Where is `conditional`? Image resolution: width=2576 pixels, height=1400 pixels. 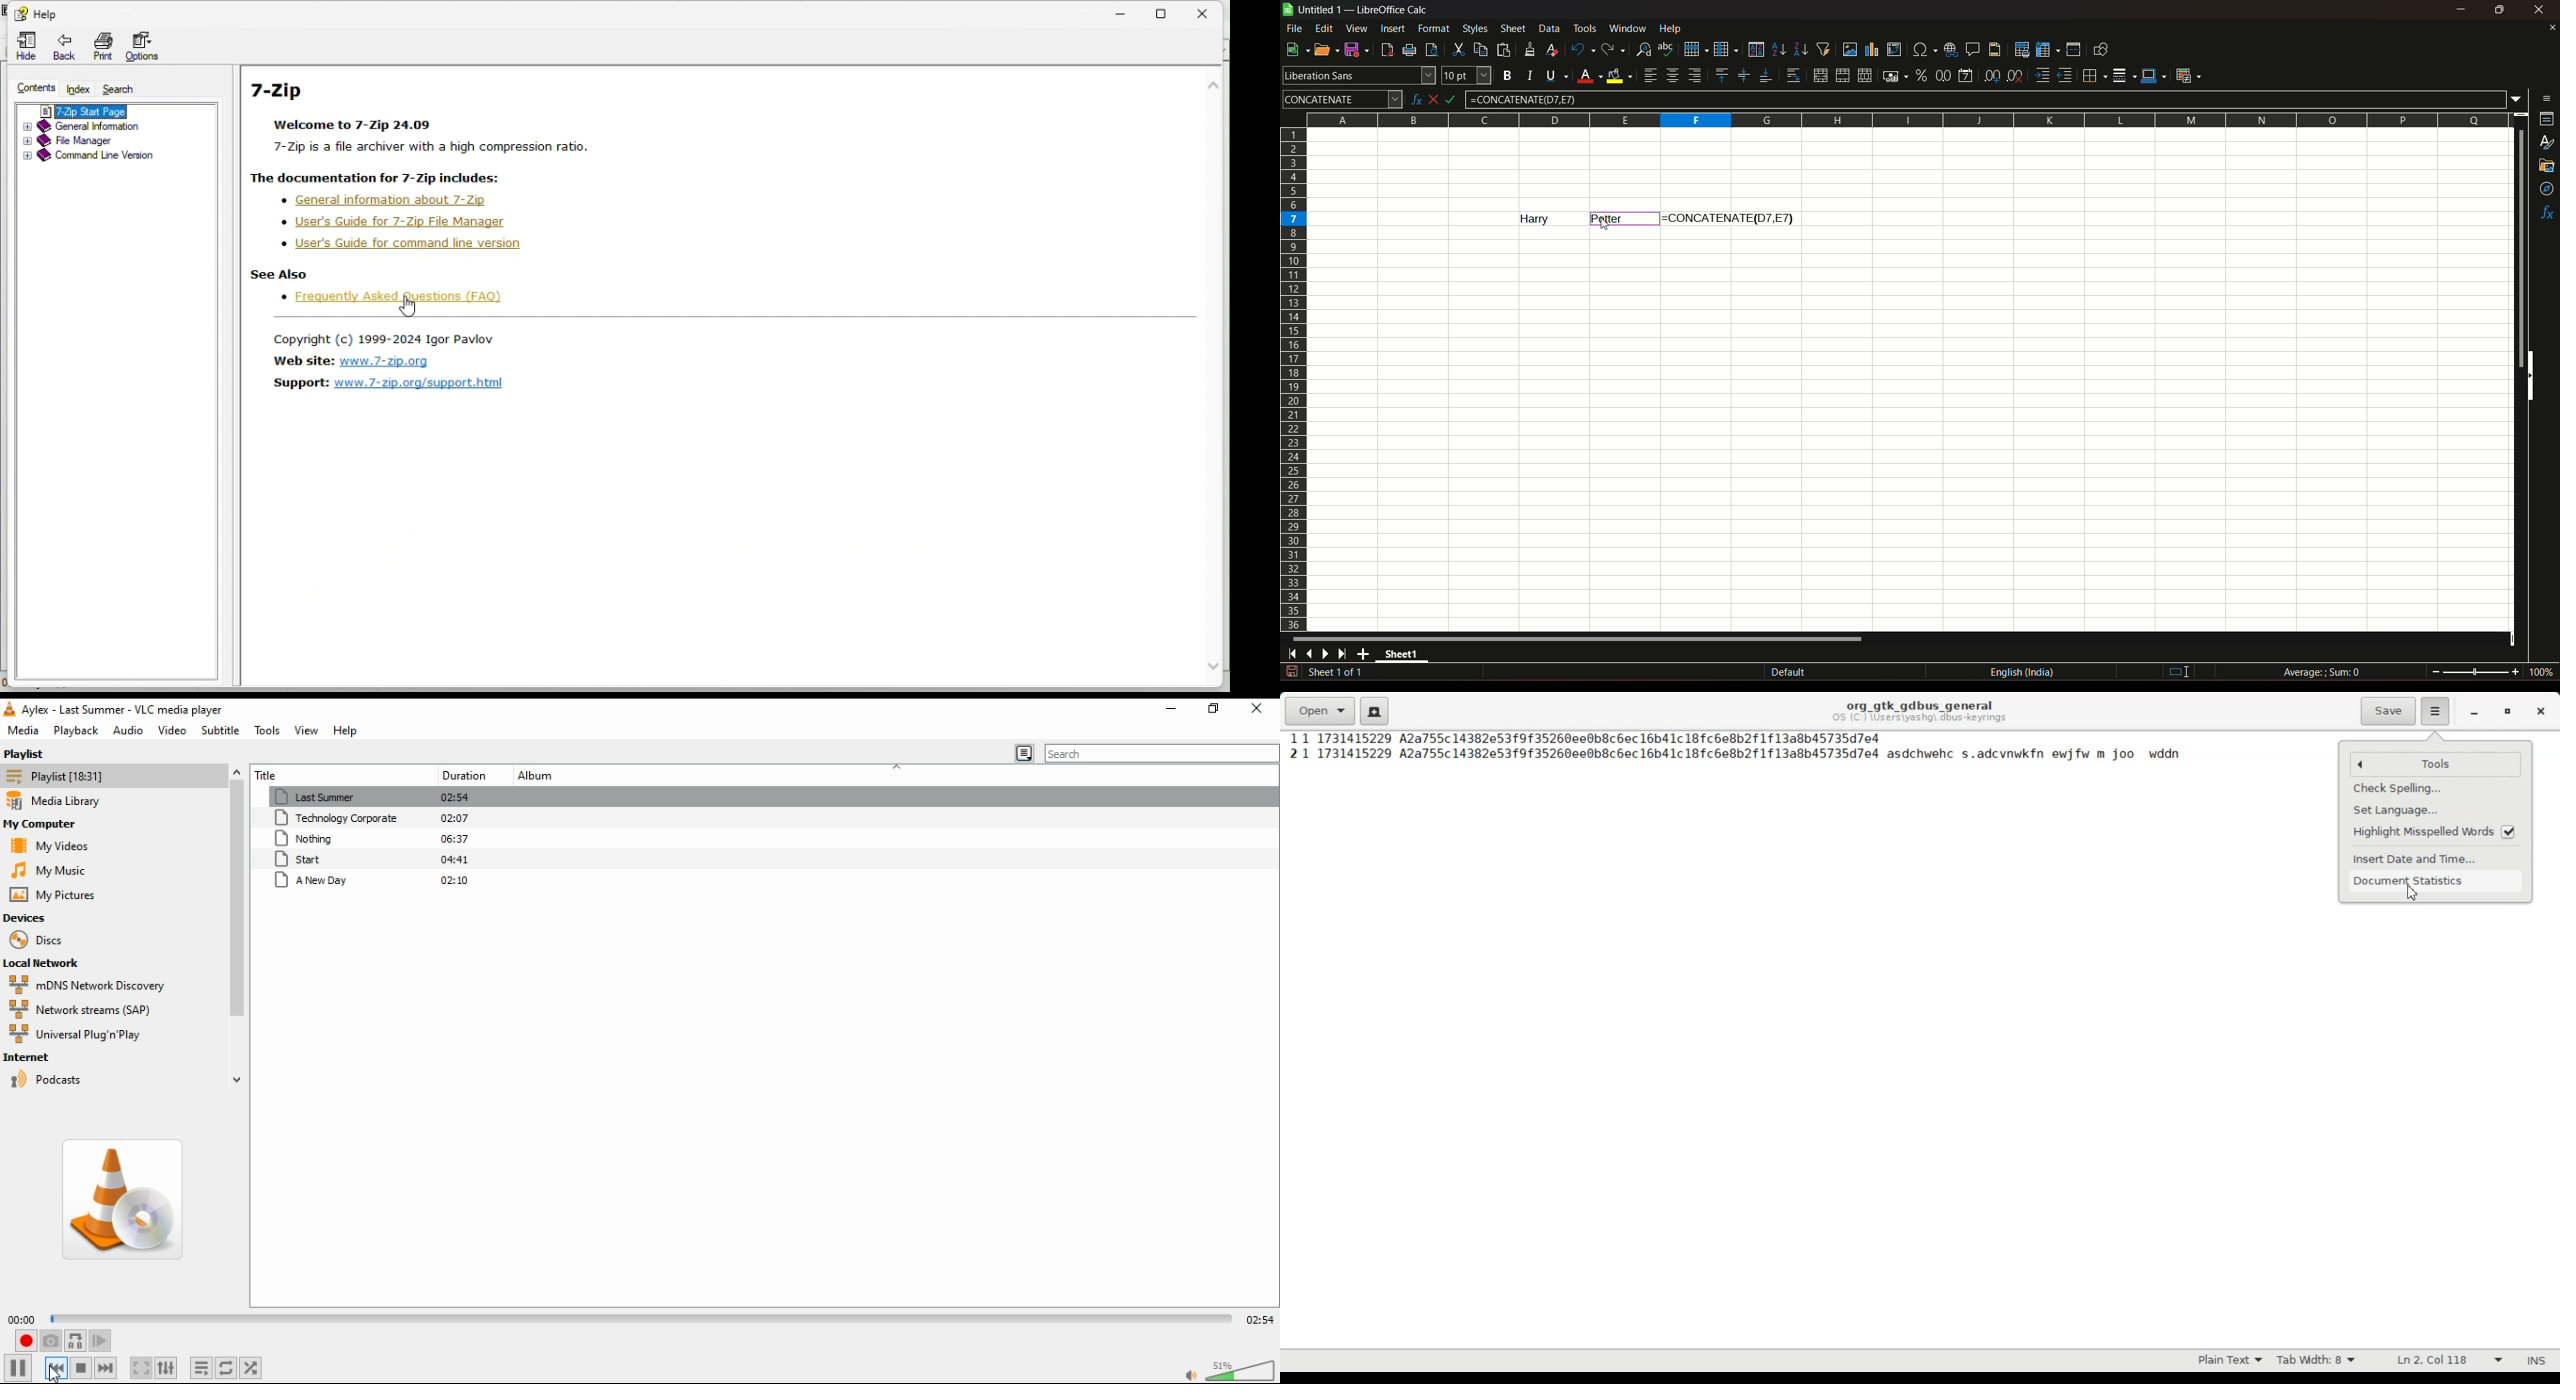 conditional is located at coordinates (2187, 75).